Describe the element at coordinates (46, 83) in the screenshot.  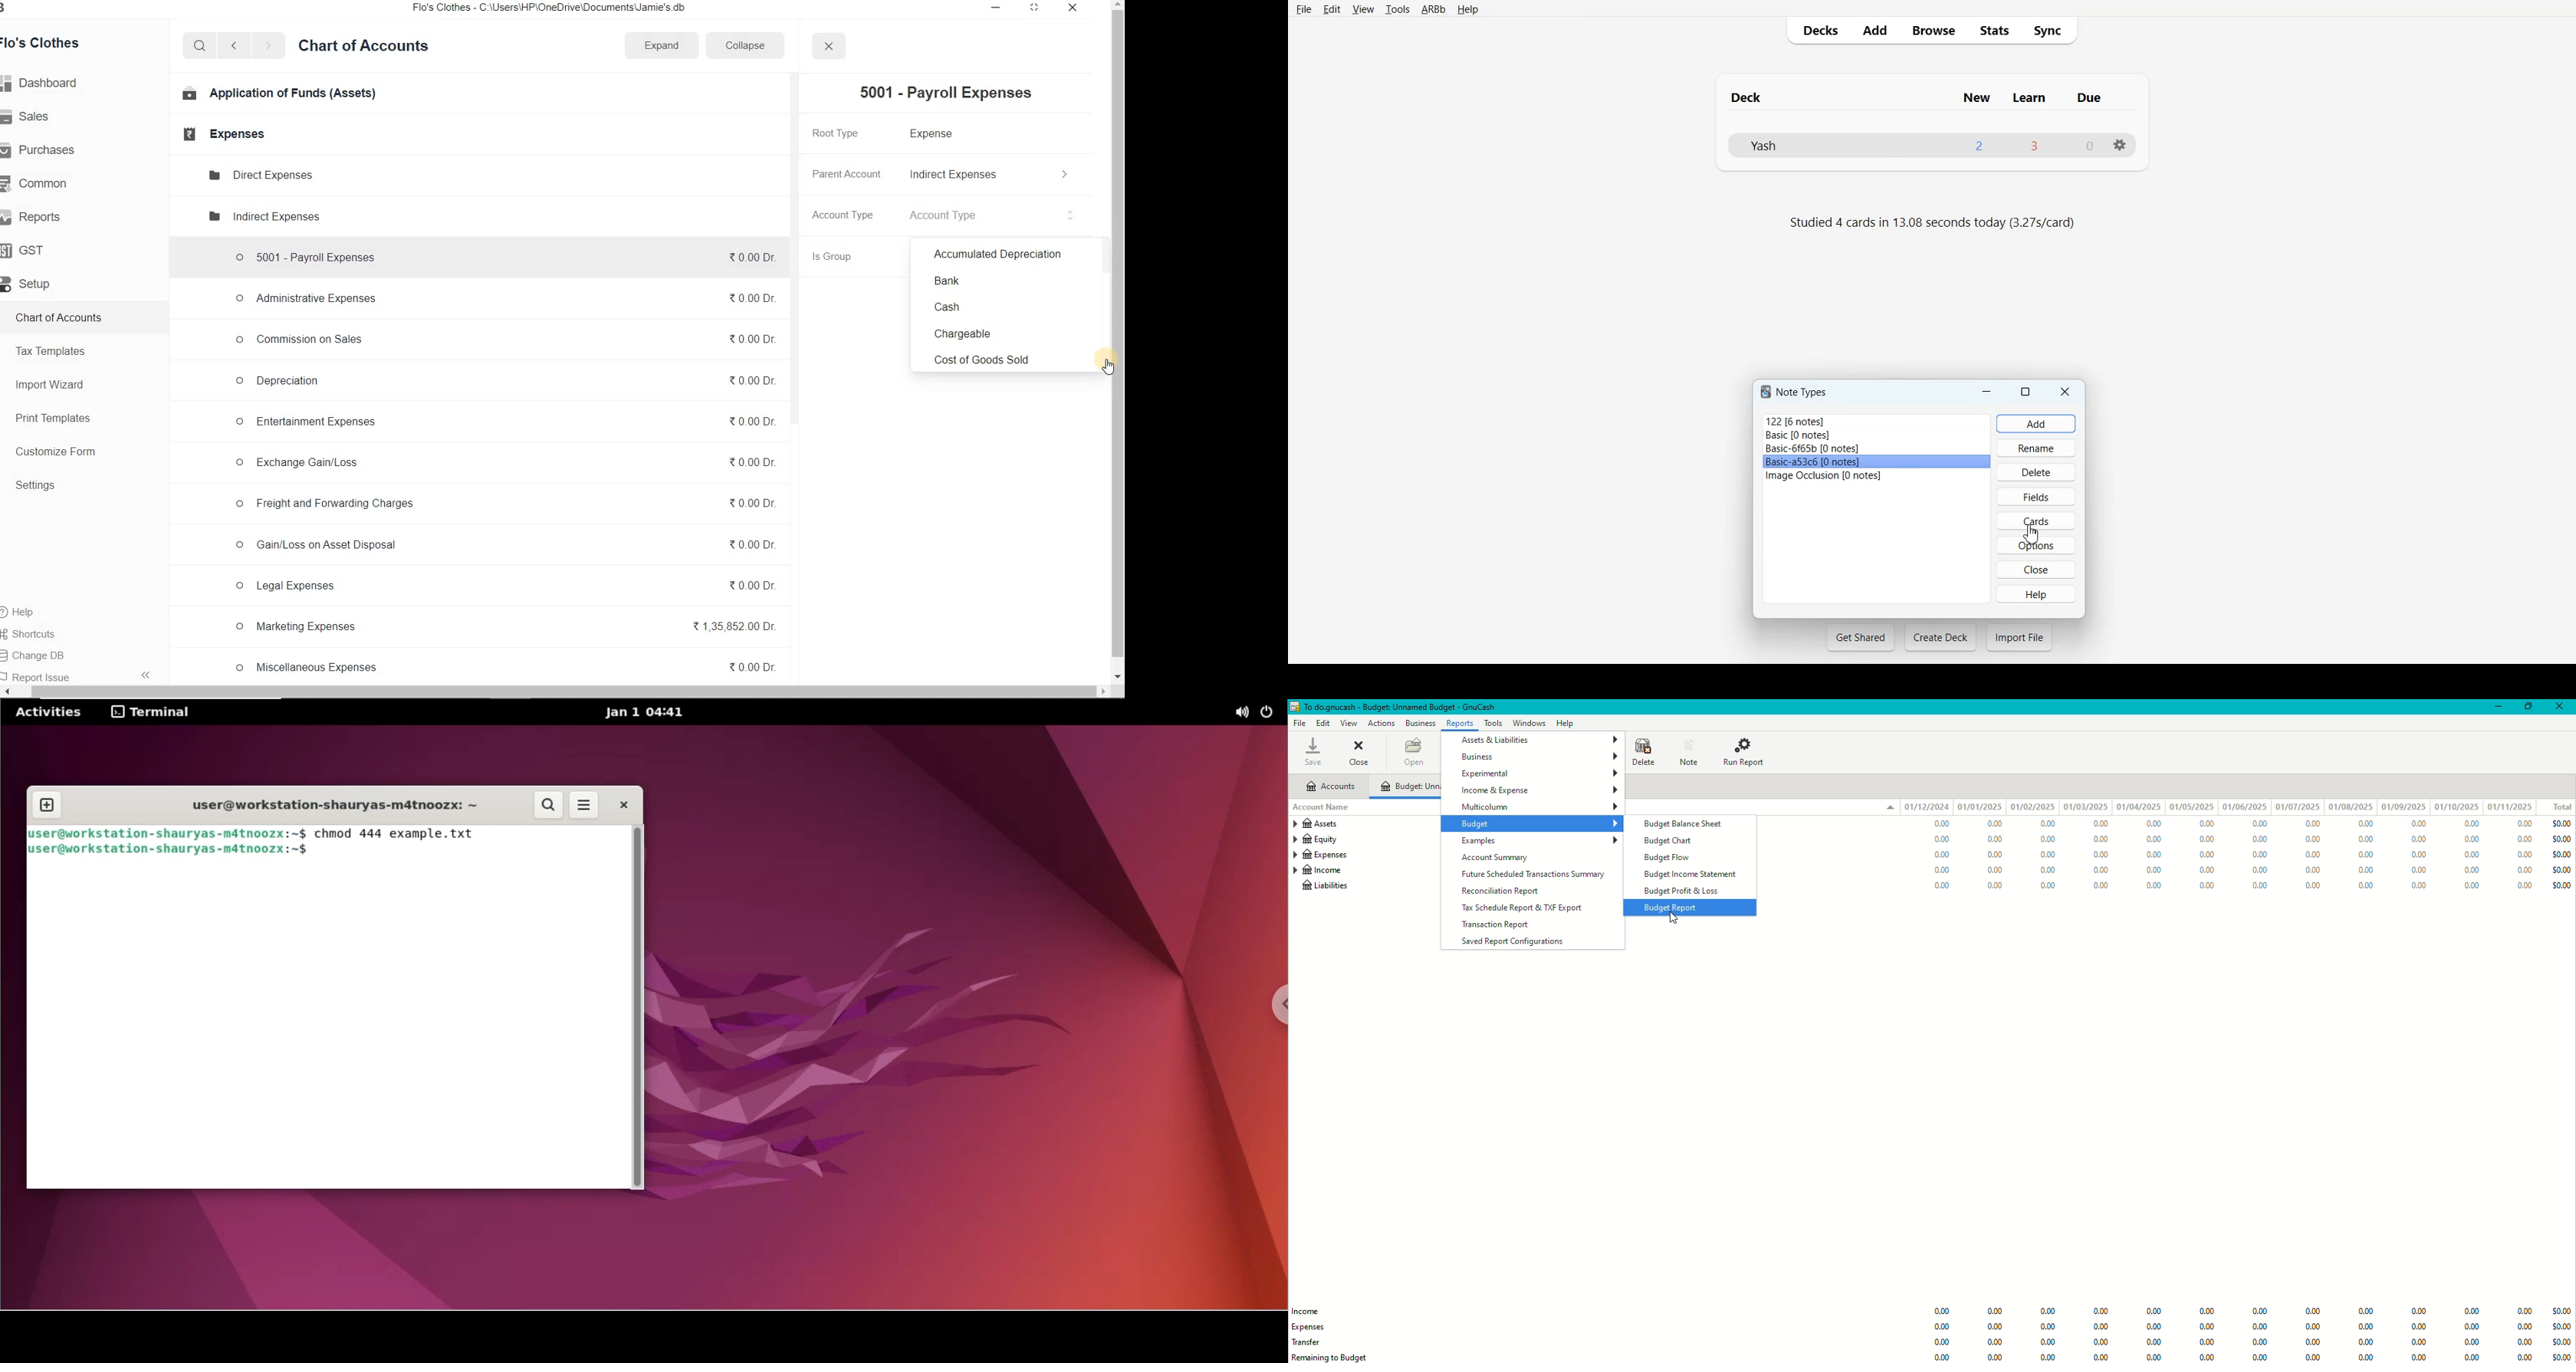
I see `Dashboard` at that location.